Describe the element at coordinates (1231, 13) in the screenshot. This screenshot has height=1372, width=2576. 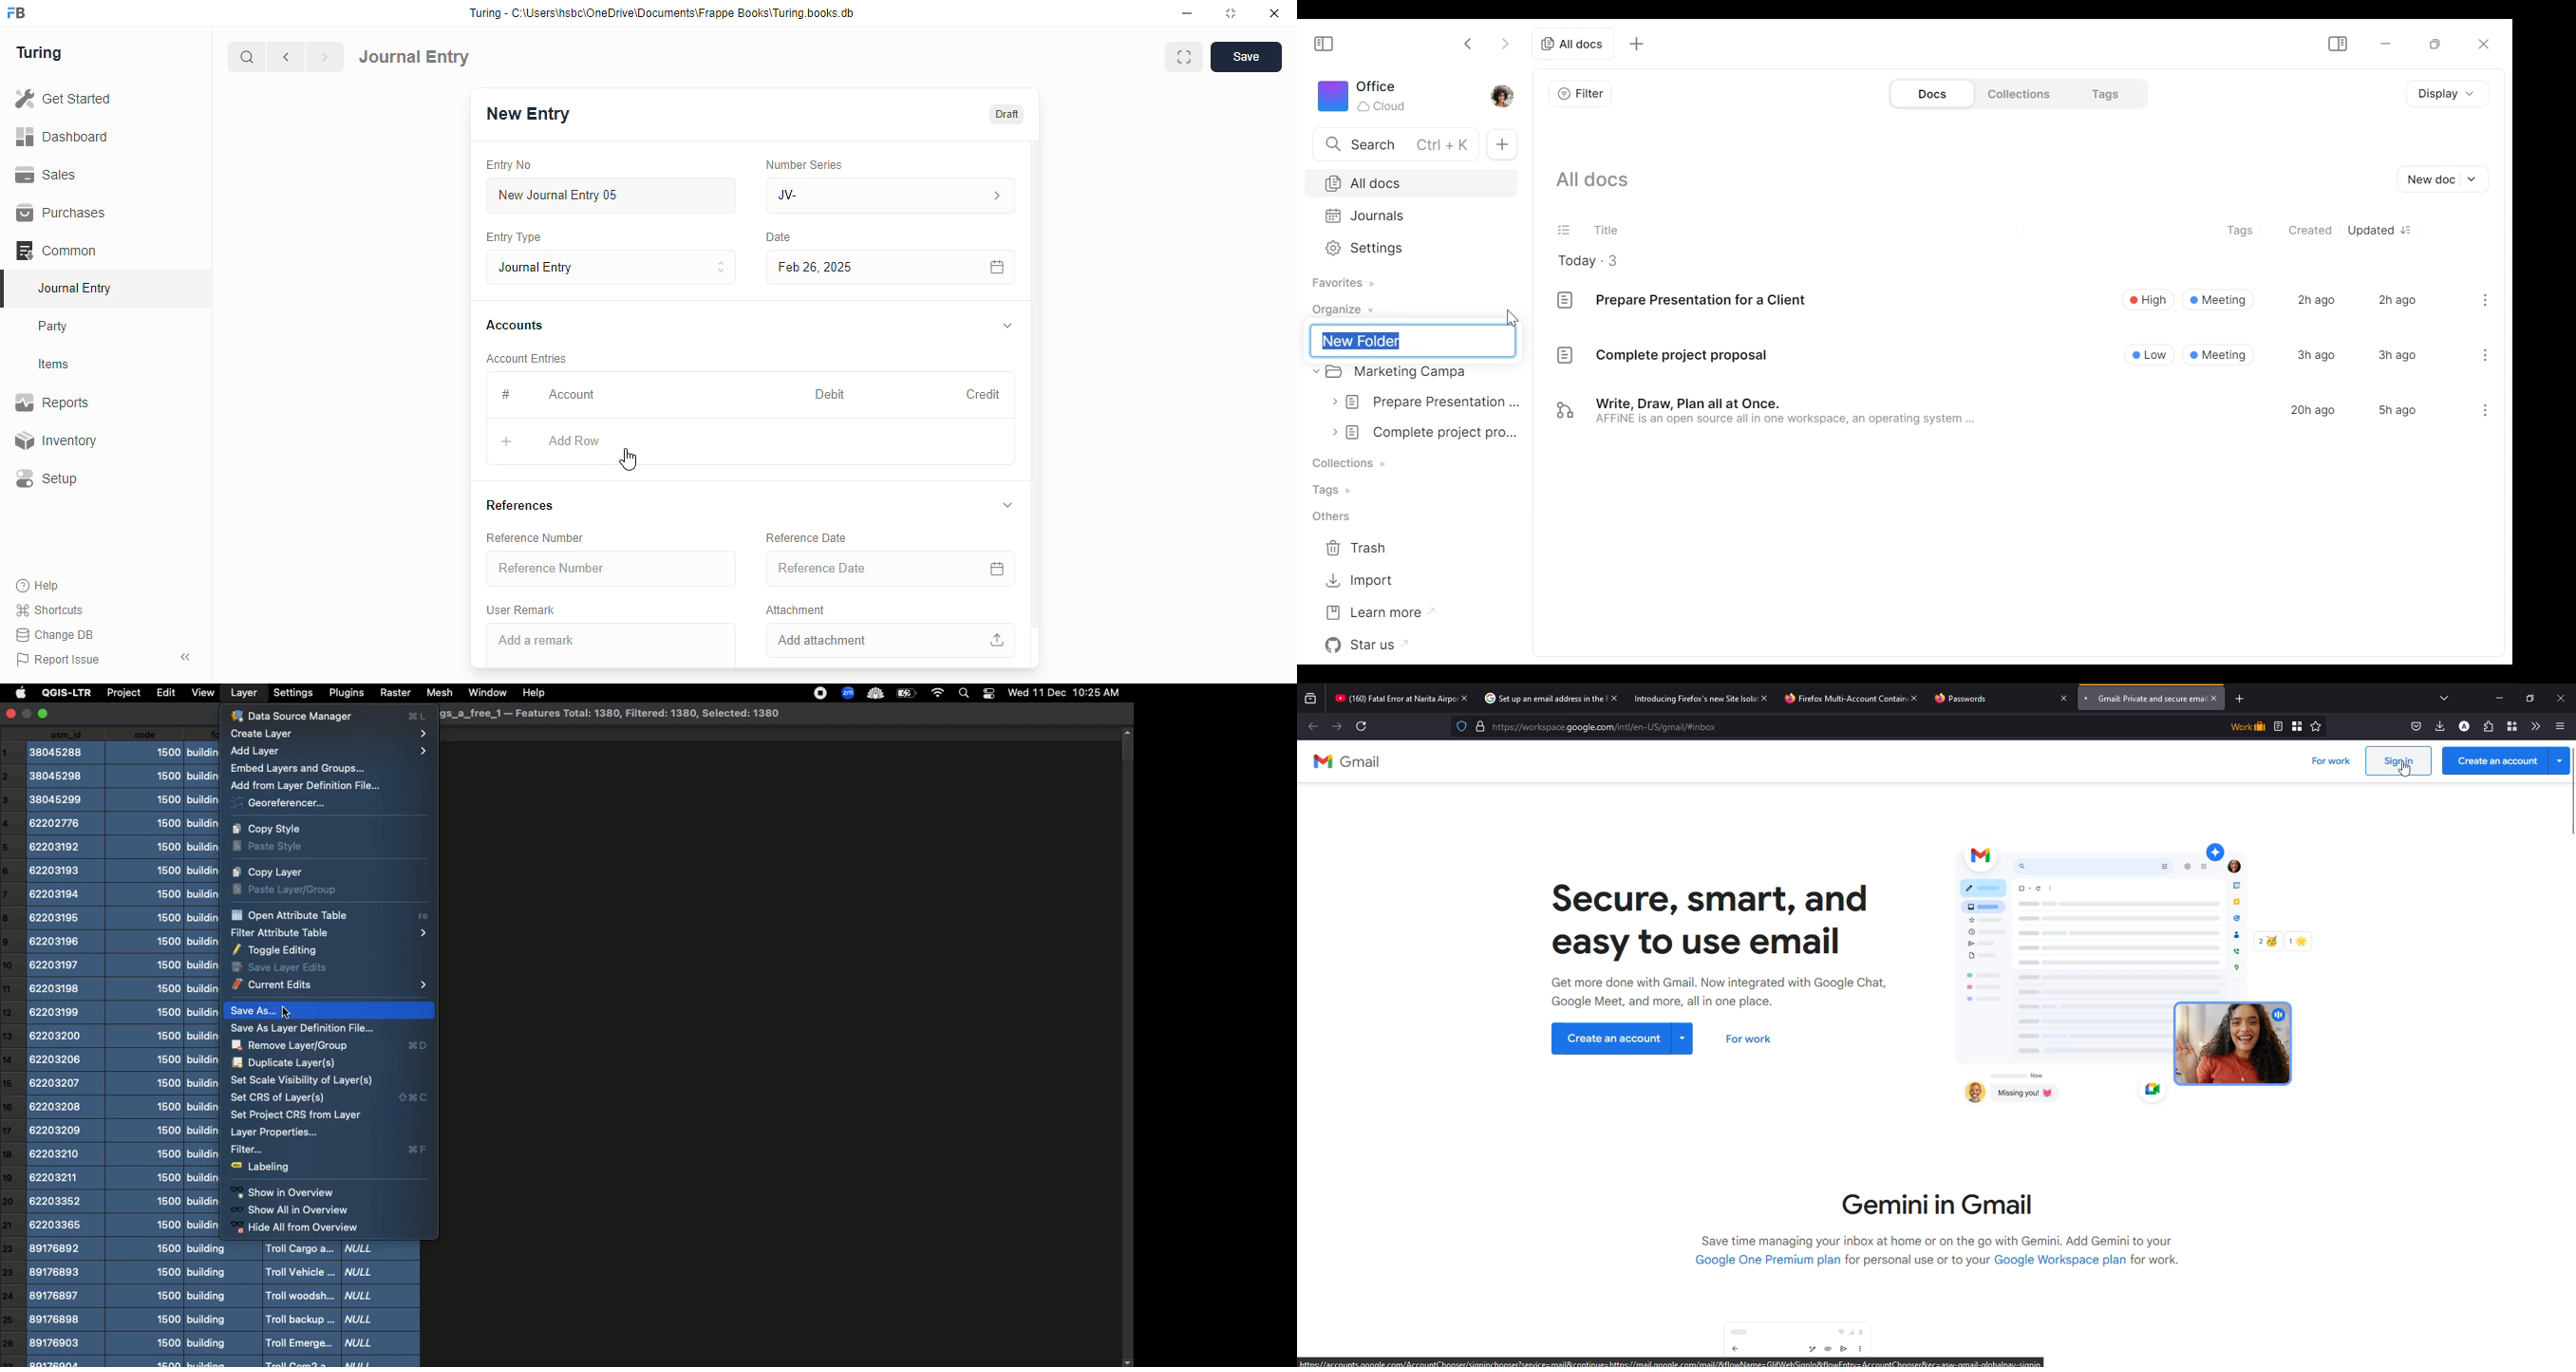
I see `toggle maximize` at that location.